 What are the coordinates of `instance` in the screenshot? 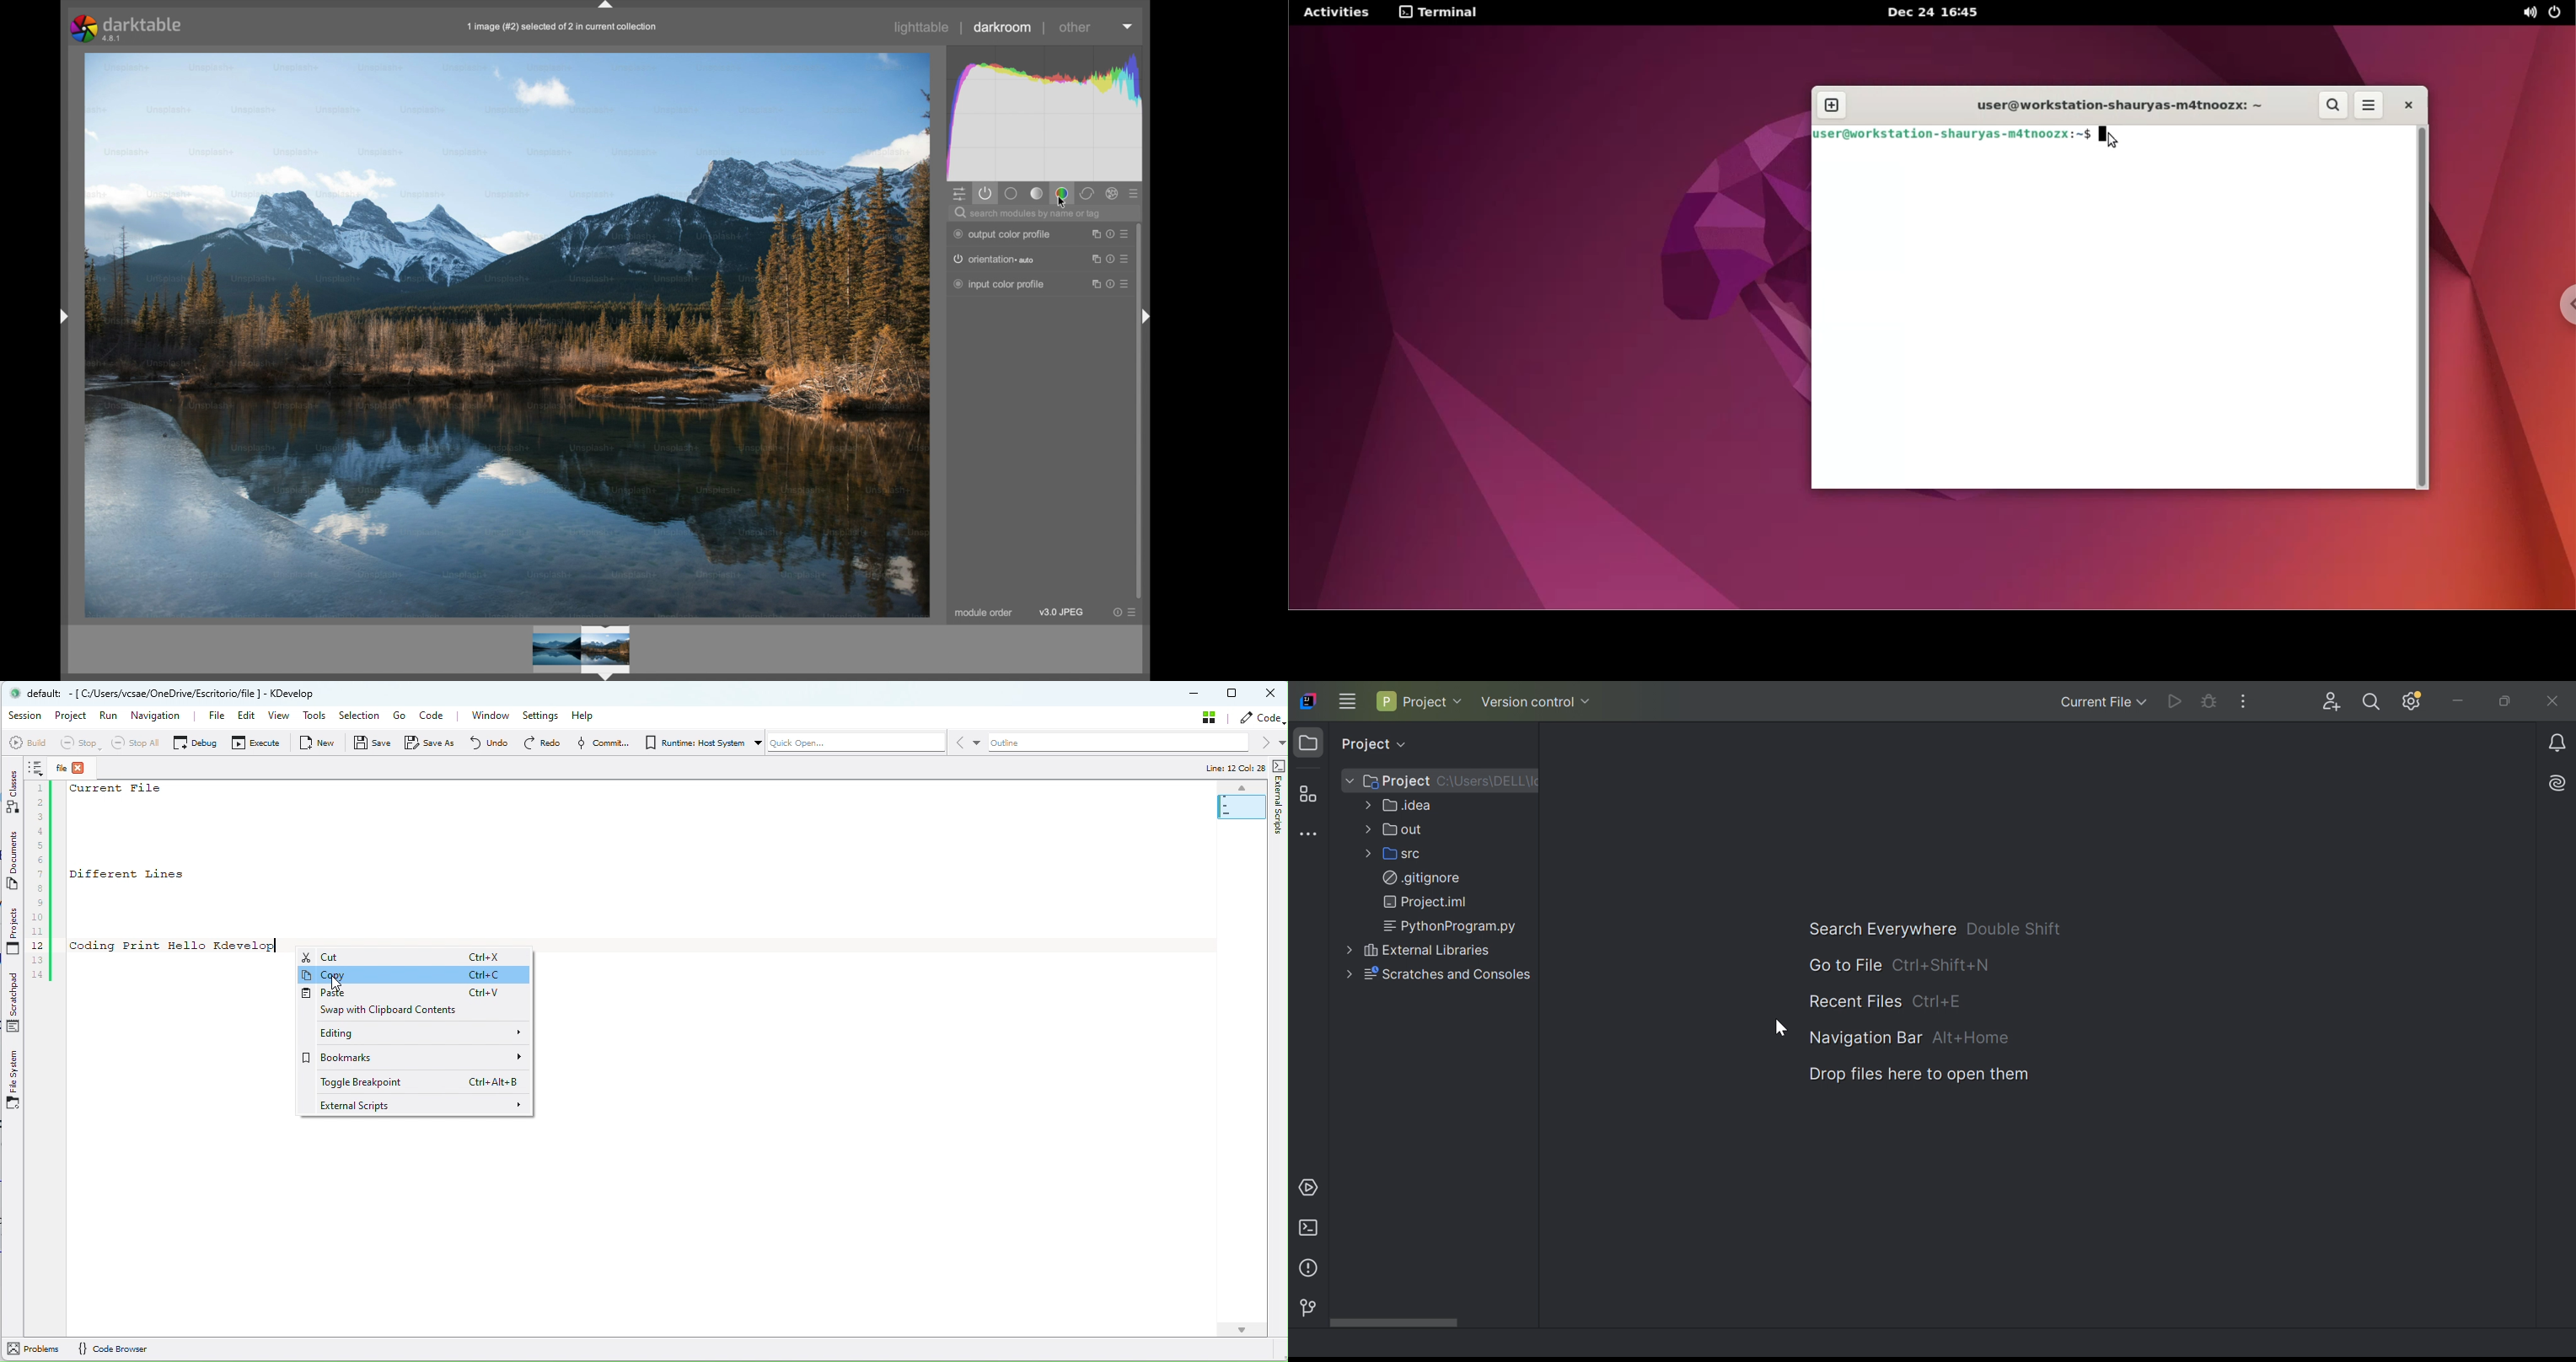 It's located at (1094, 235).